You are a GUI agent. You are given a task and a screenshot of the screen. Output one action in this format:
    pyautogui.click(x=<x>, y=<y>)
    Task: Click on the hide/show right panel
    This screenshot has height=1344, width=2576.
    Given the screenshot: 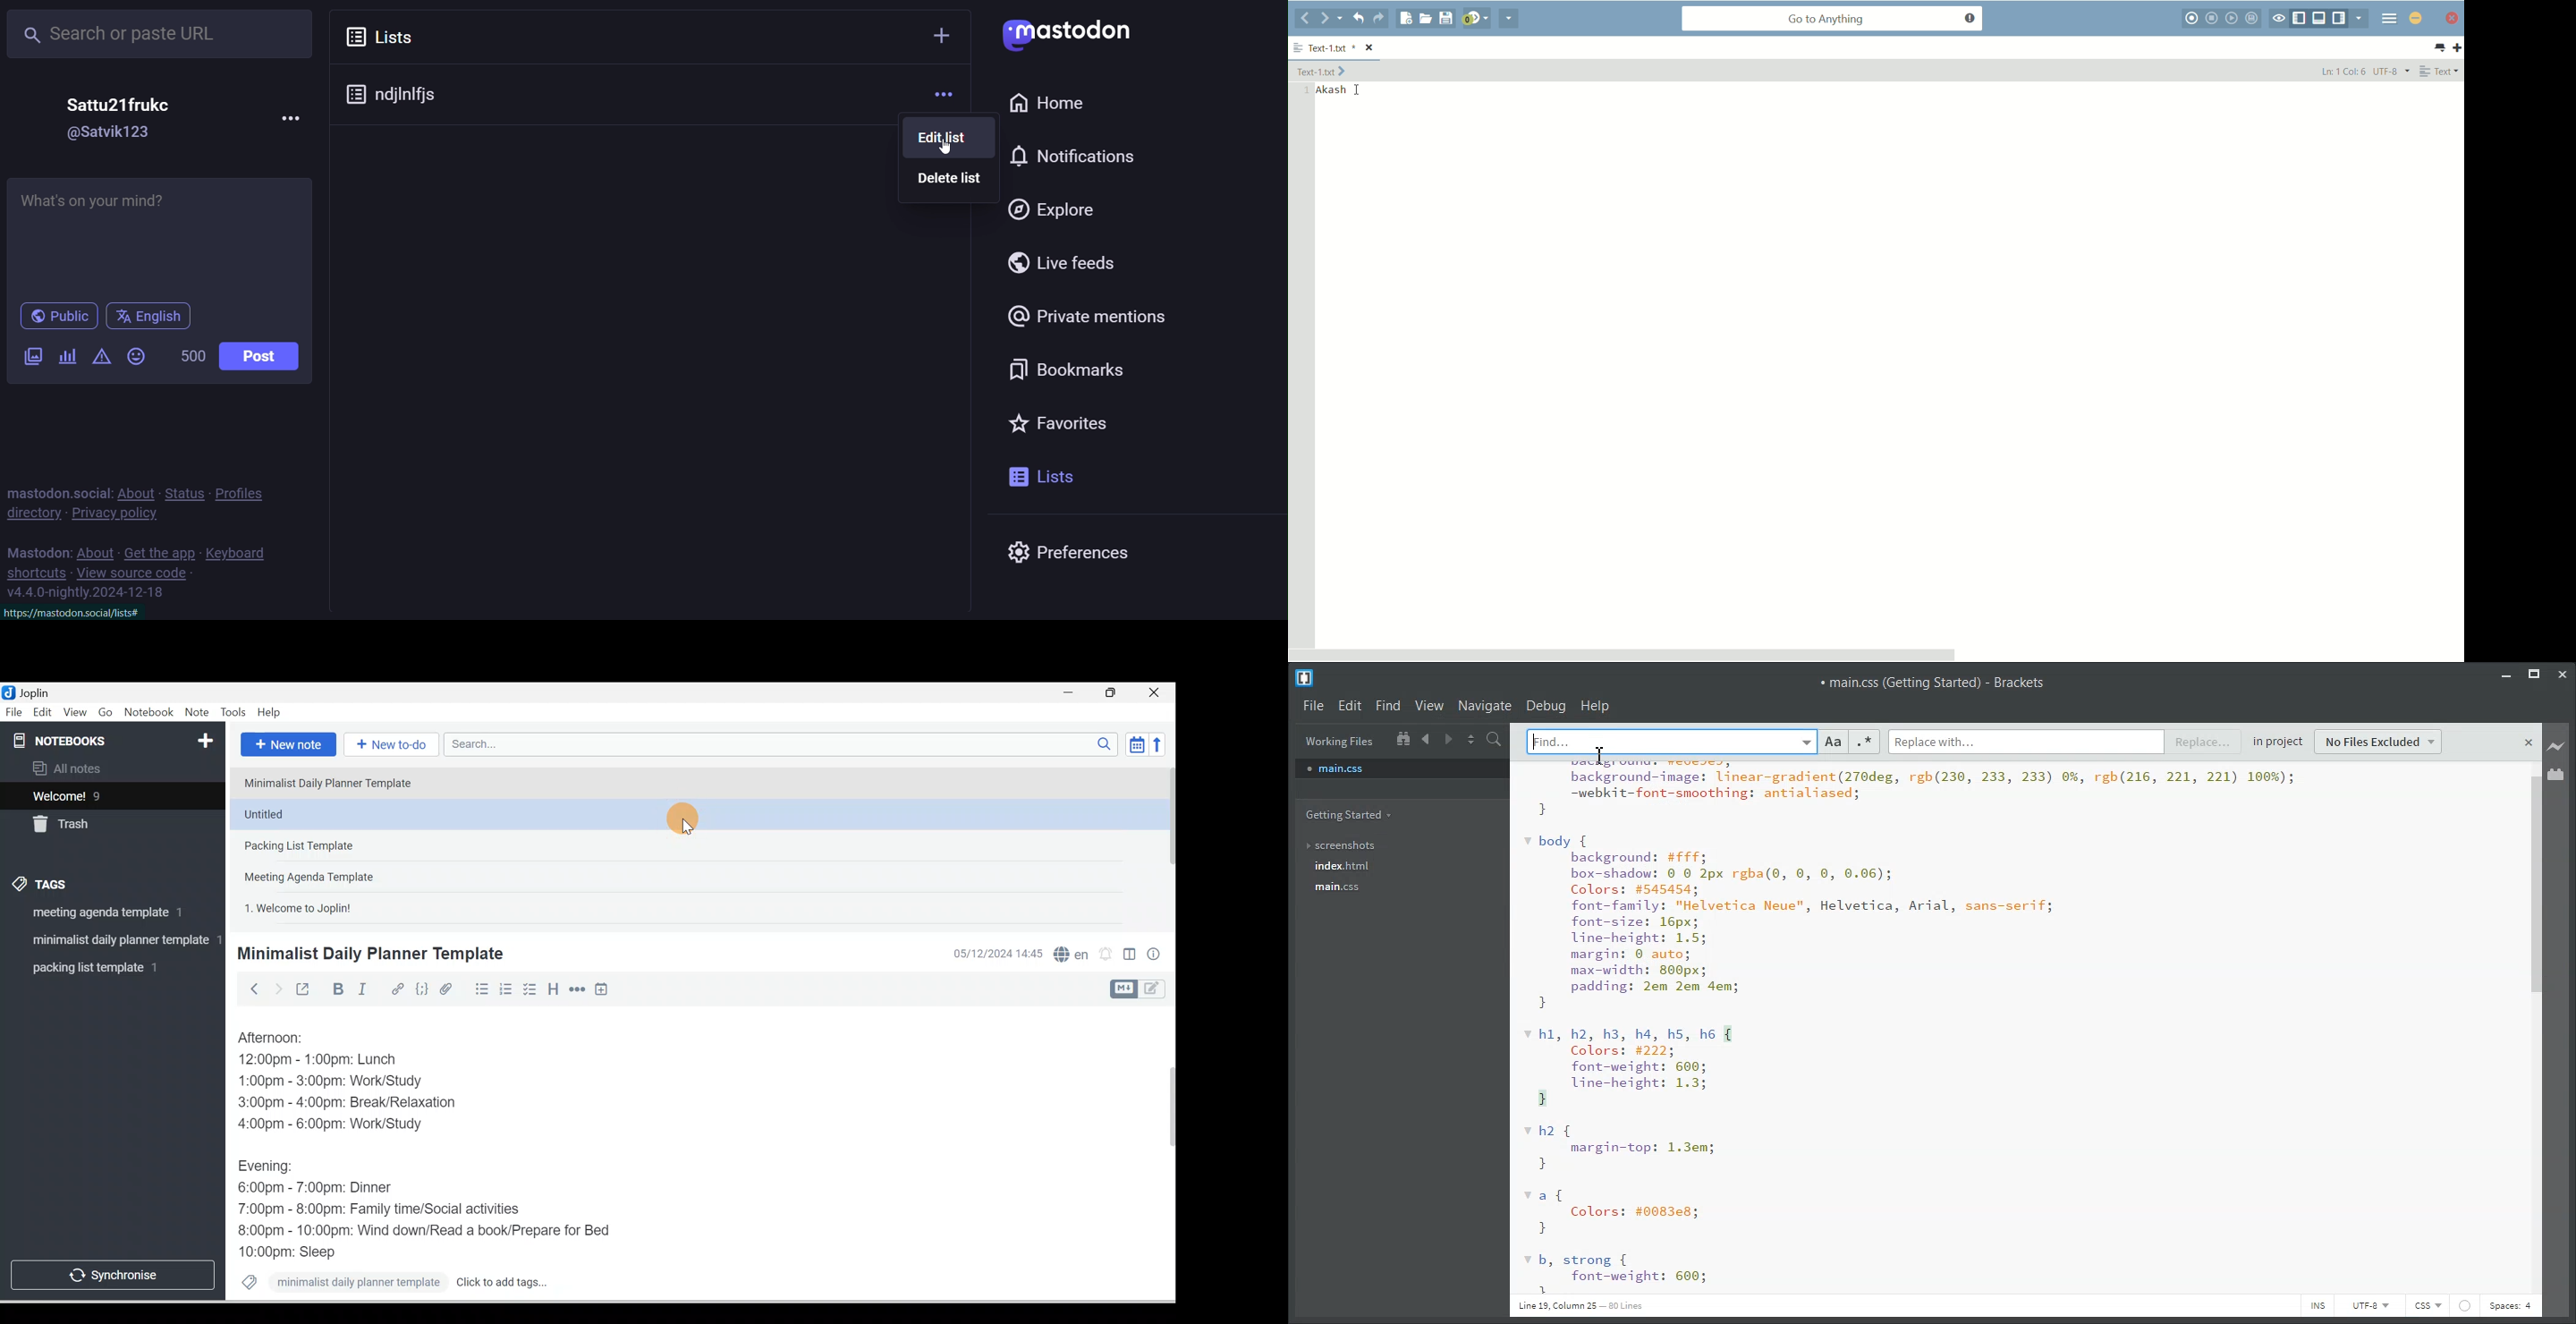 What is the action you would take?
    pyautogui.click(x=2341, y=18)
    